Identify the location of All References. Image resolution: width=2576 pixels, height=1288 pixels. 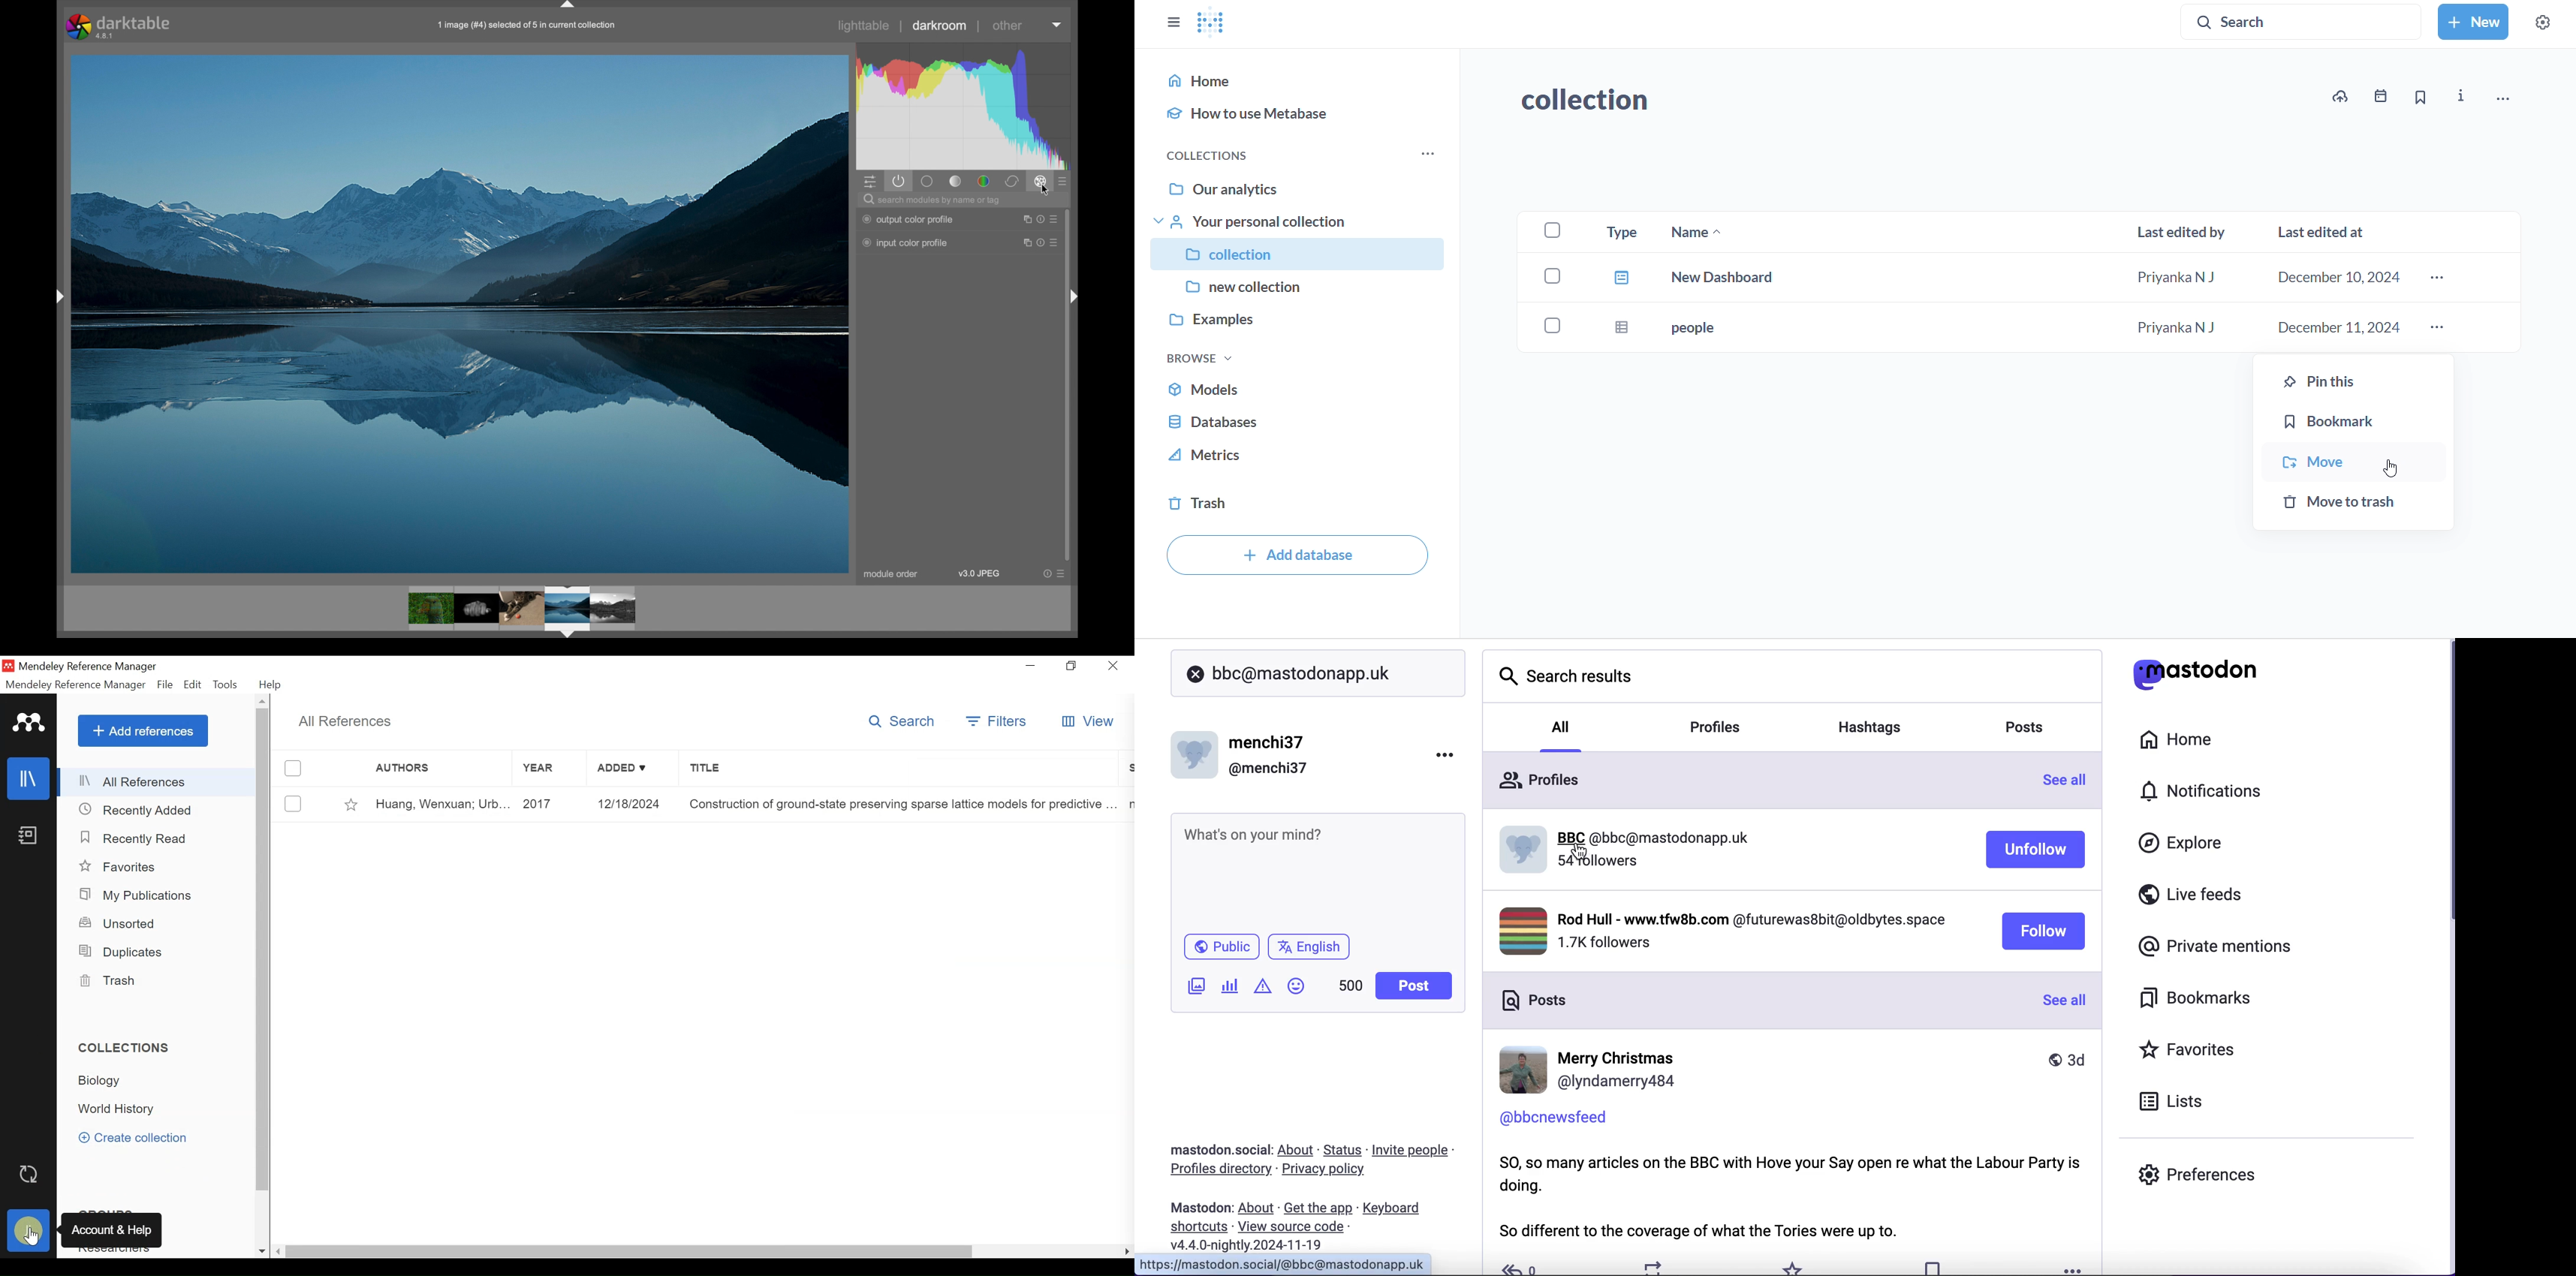
(158, 782).